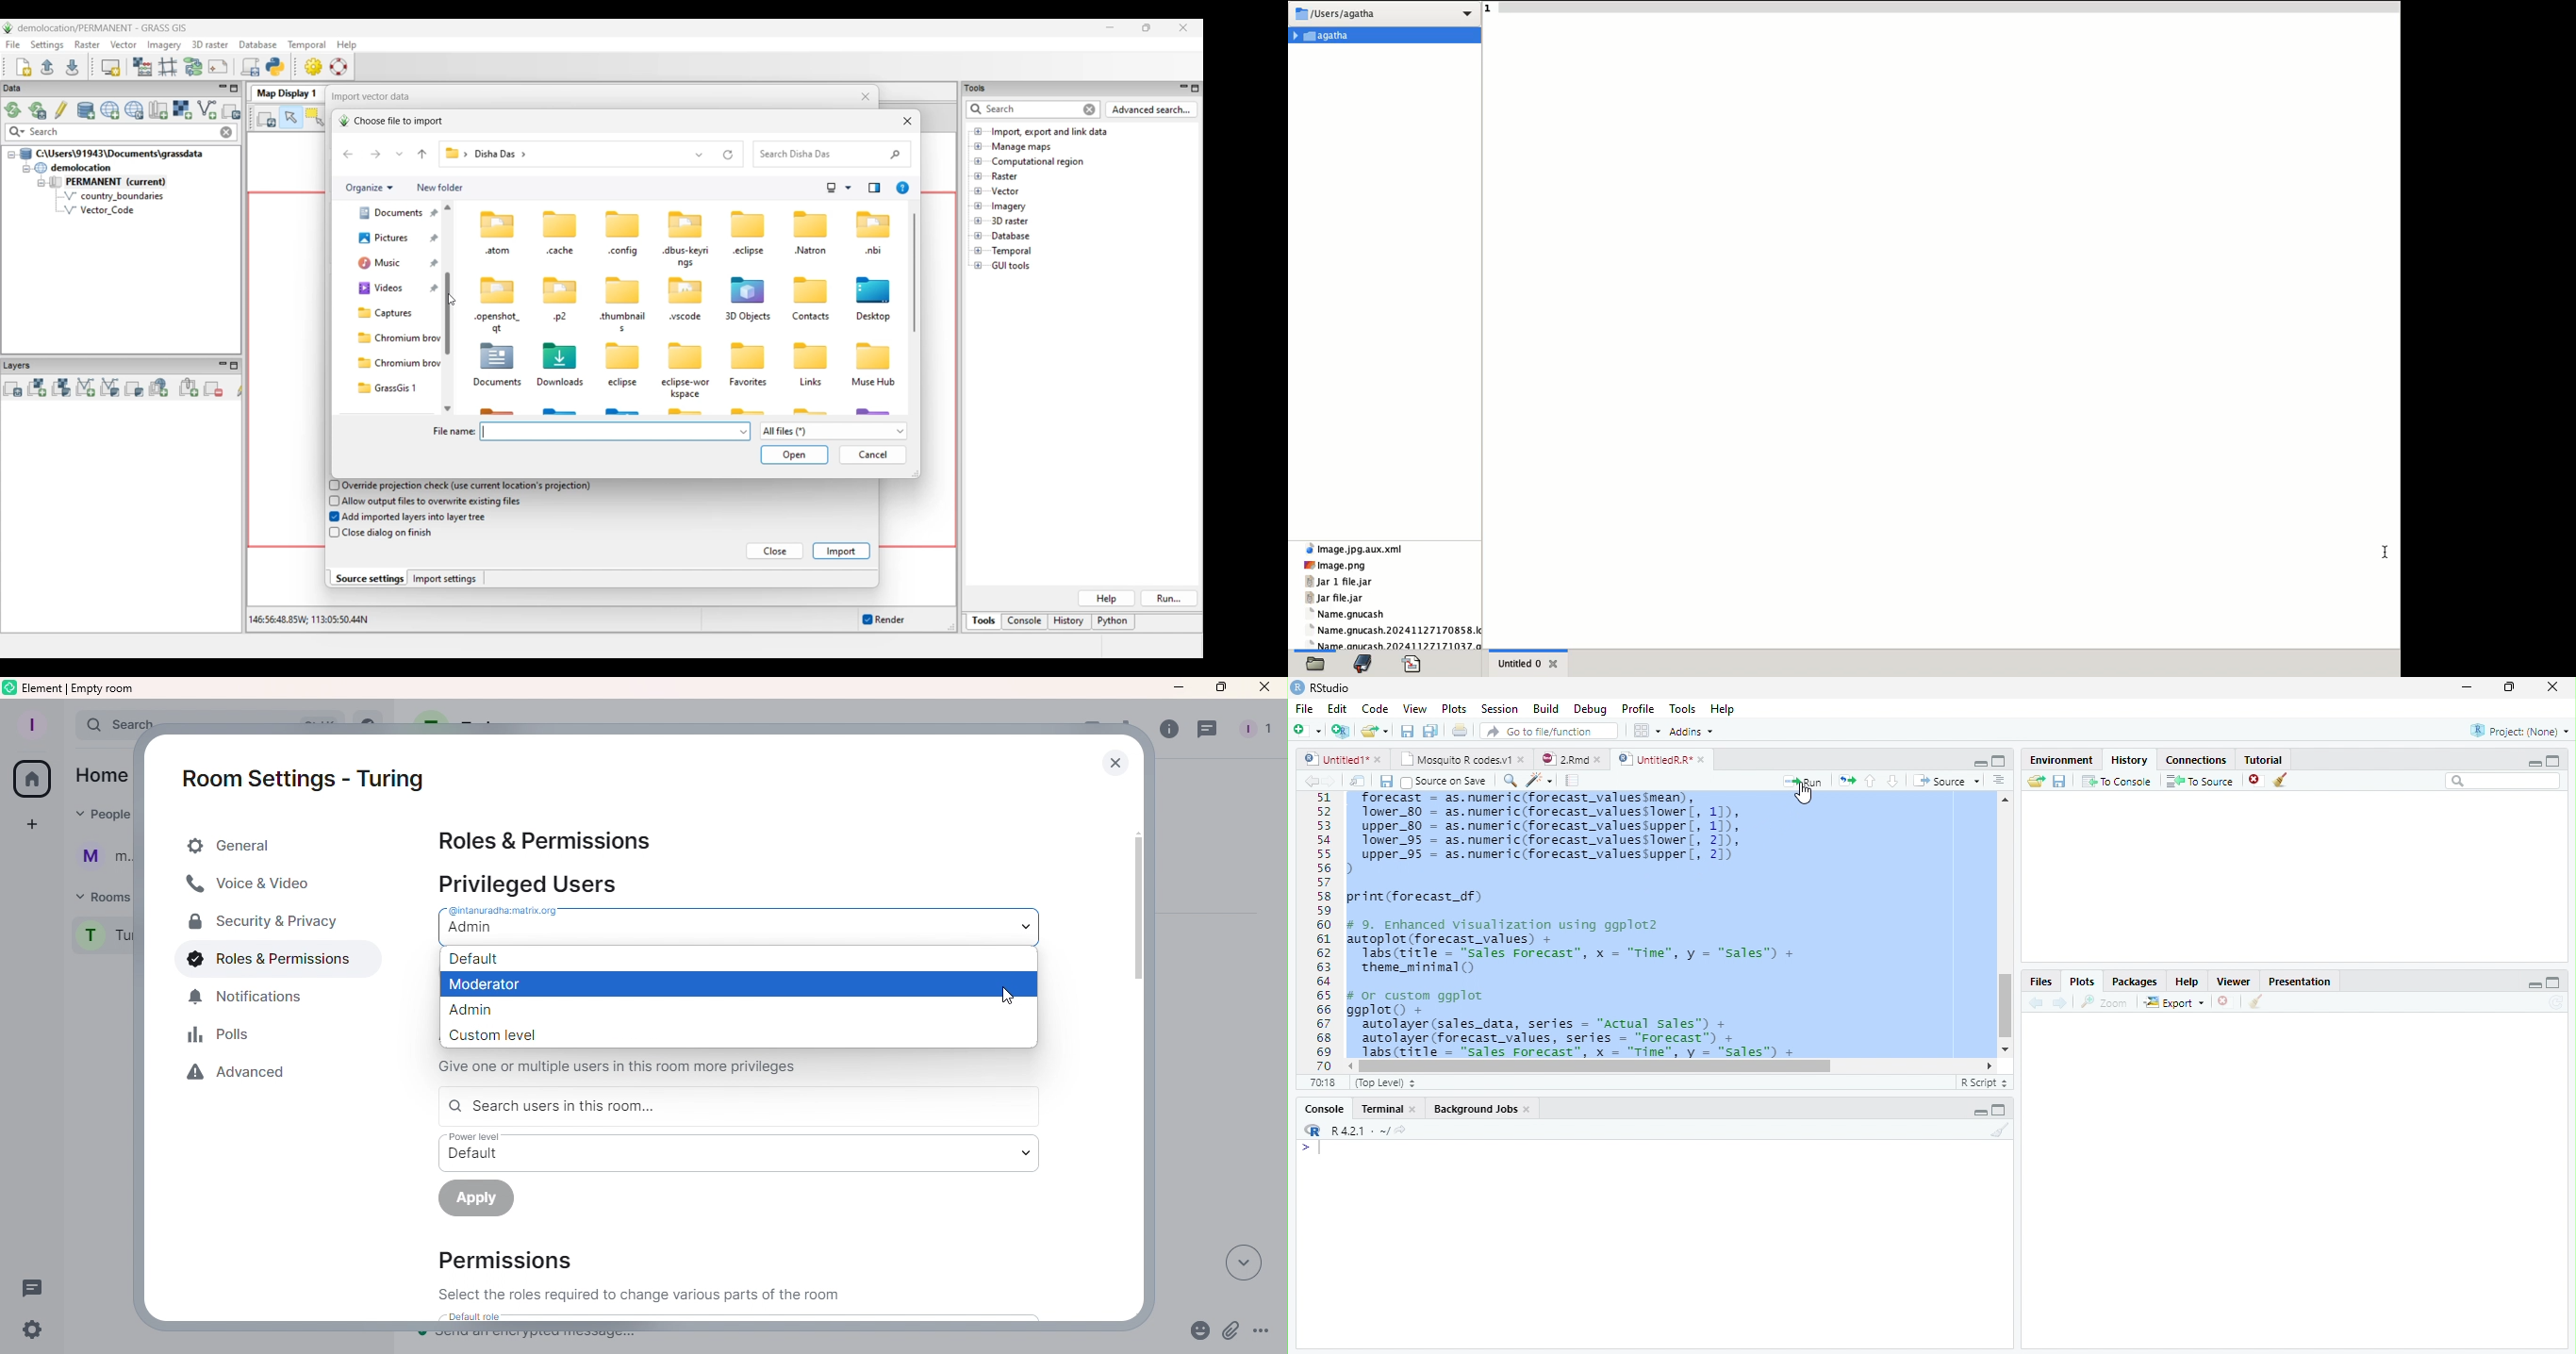 The height and width of the screenshot is (1372, 2576). I want to click on Help, so click(2188, 982).